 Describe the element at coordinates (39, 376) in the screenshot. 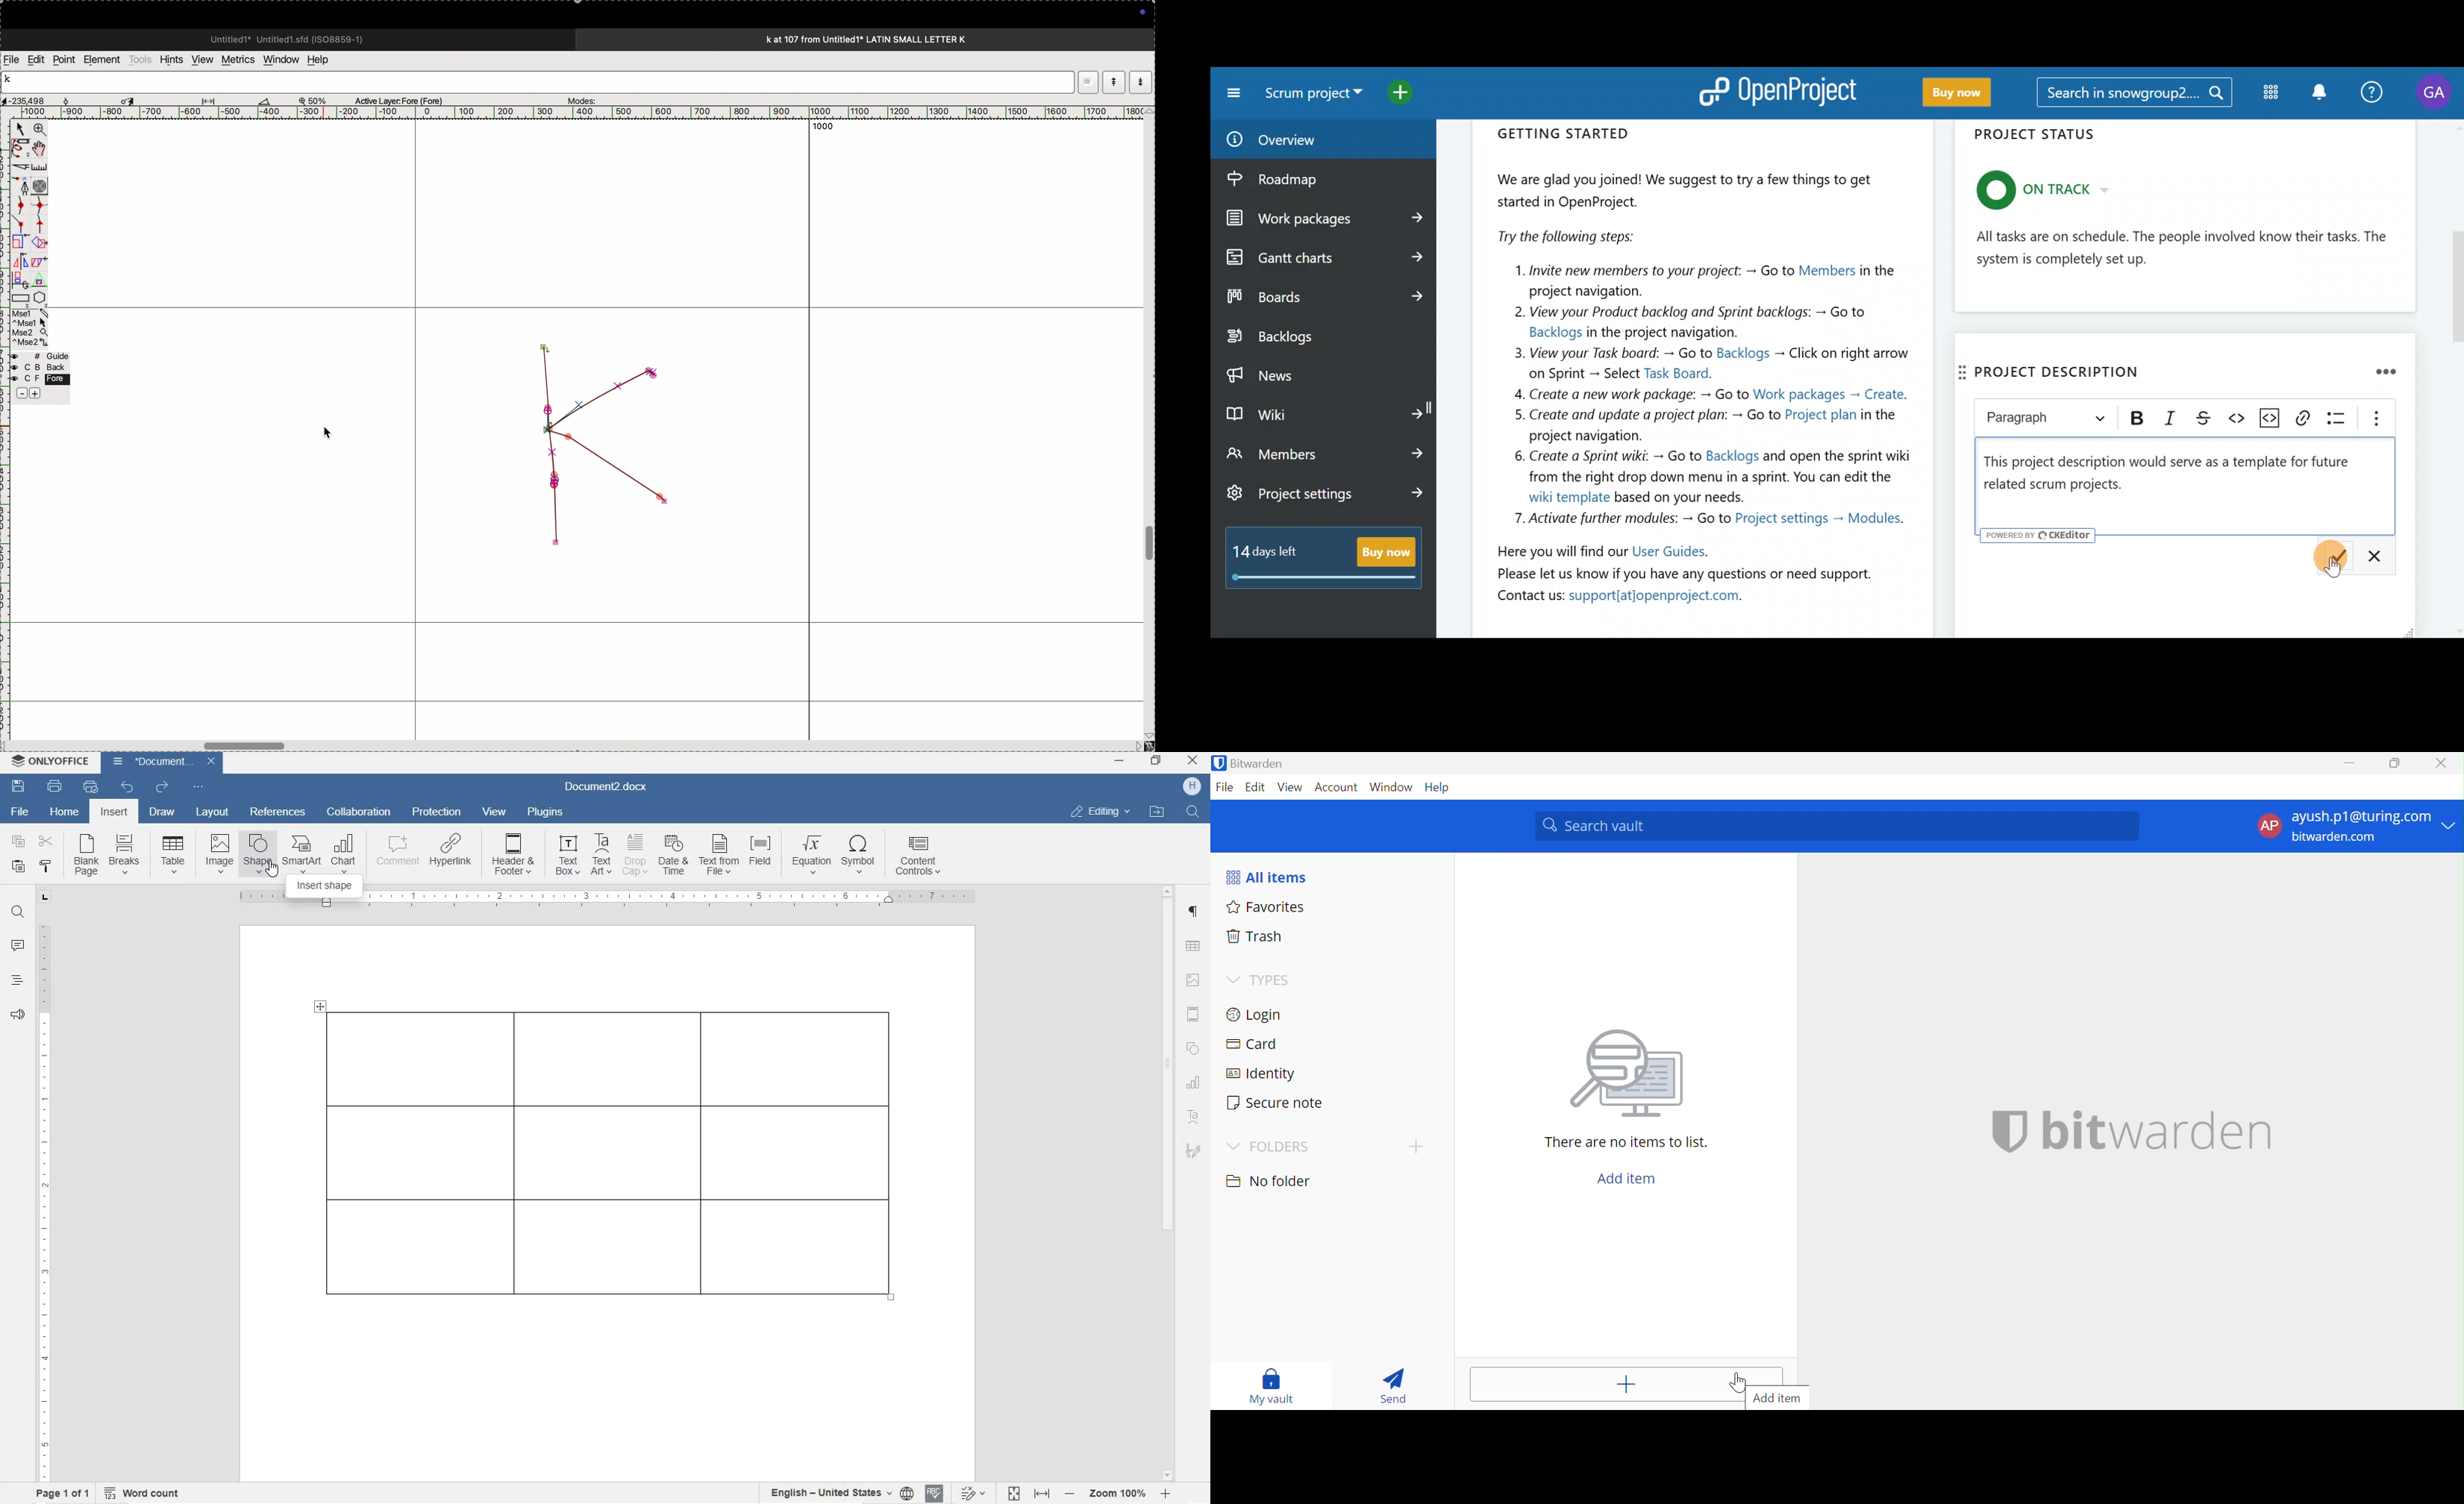

I see `Guide` at that location.